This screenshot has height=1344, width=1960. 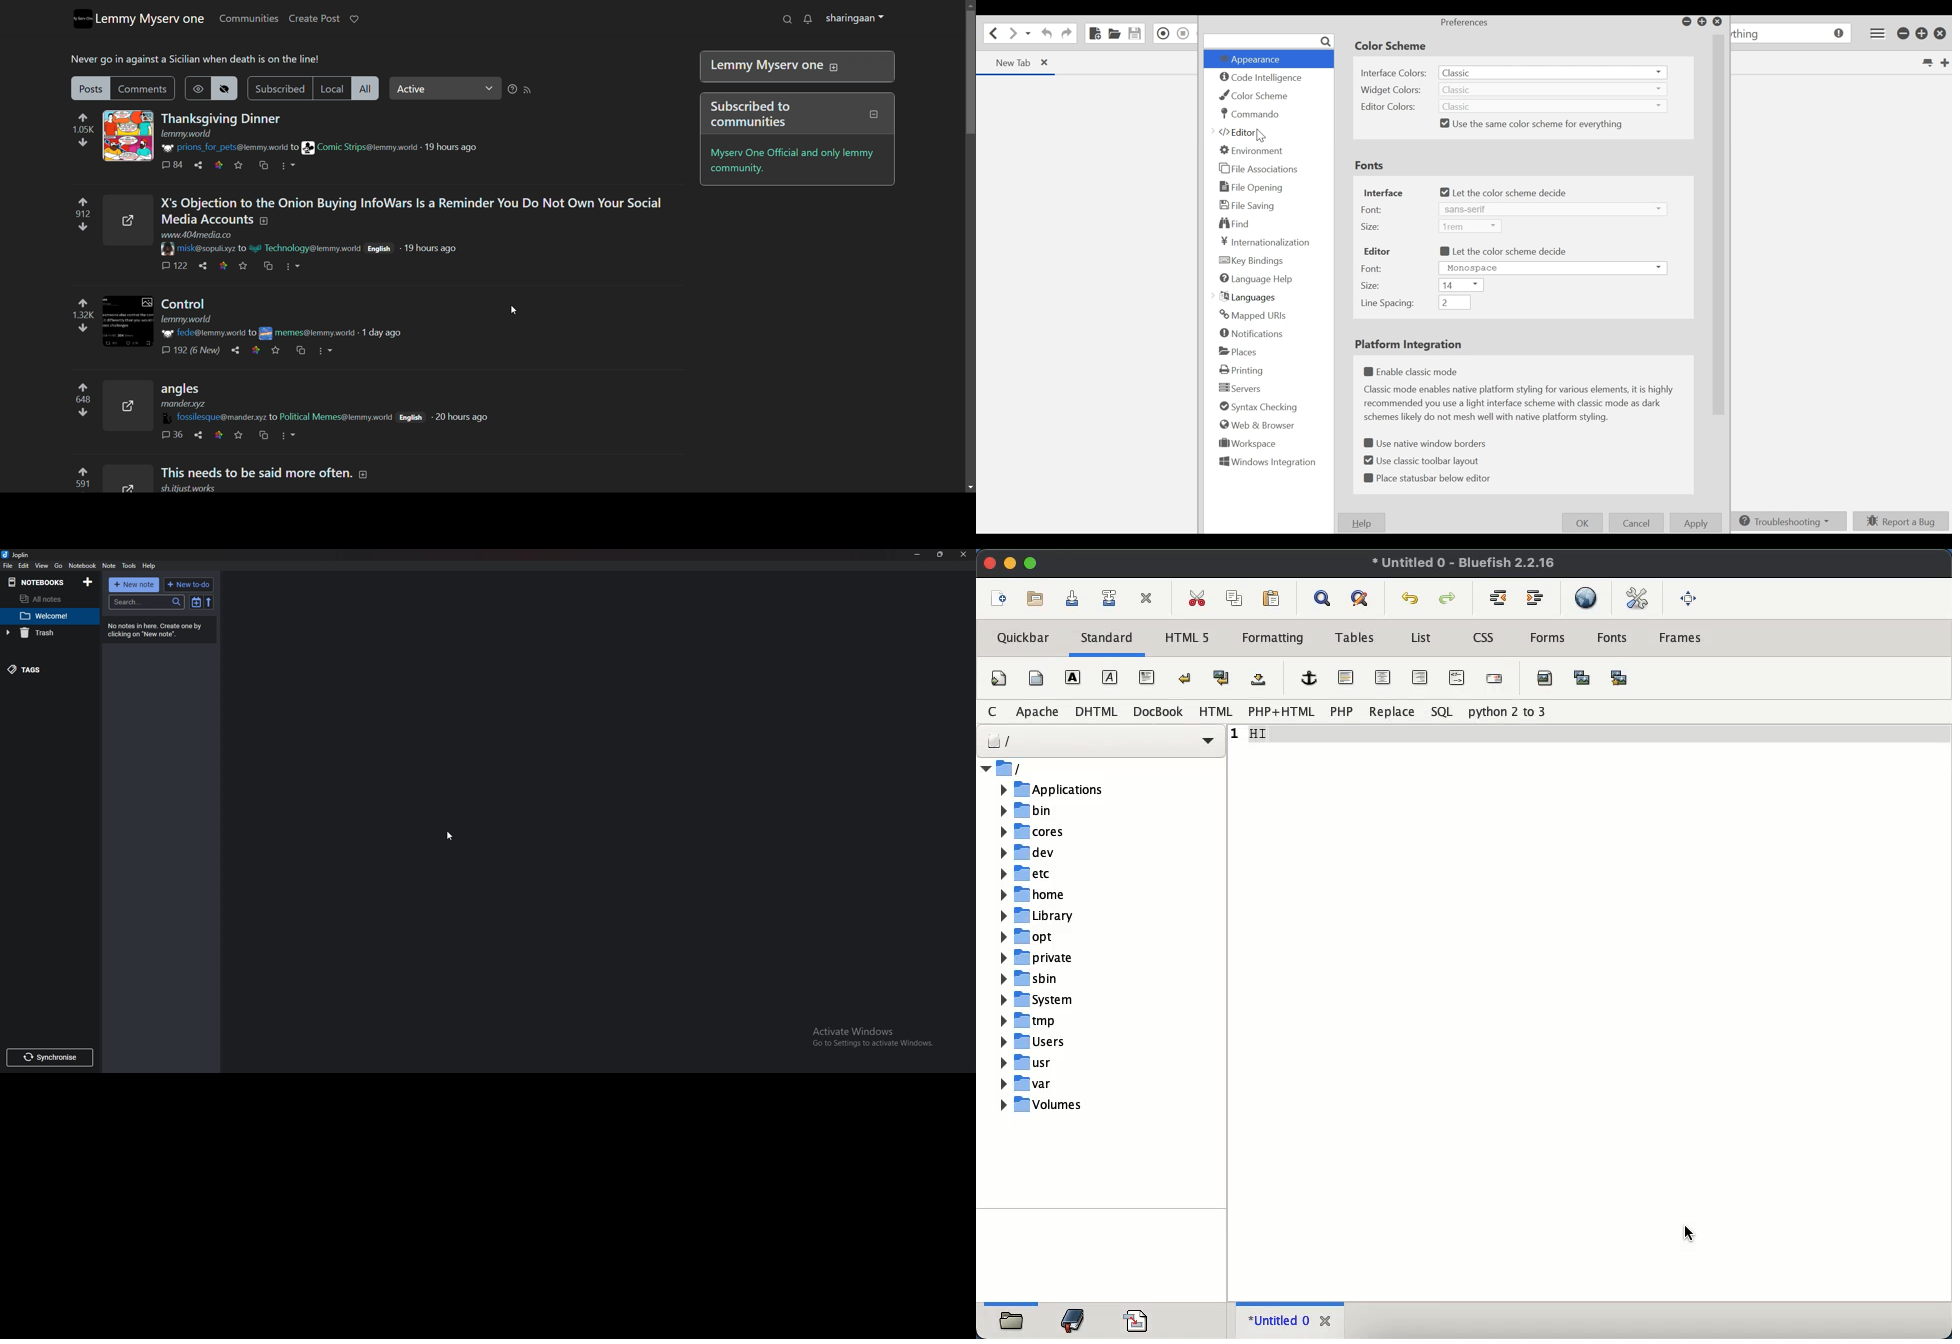 I want to click on URL, so click(x=200, y=235).